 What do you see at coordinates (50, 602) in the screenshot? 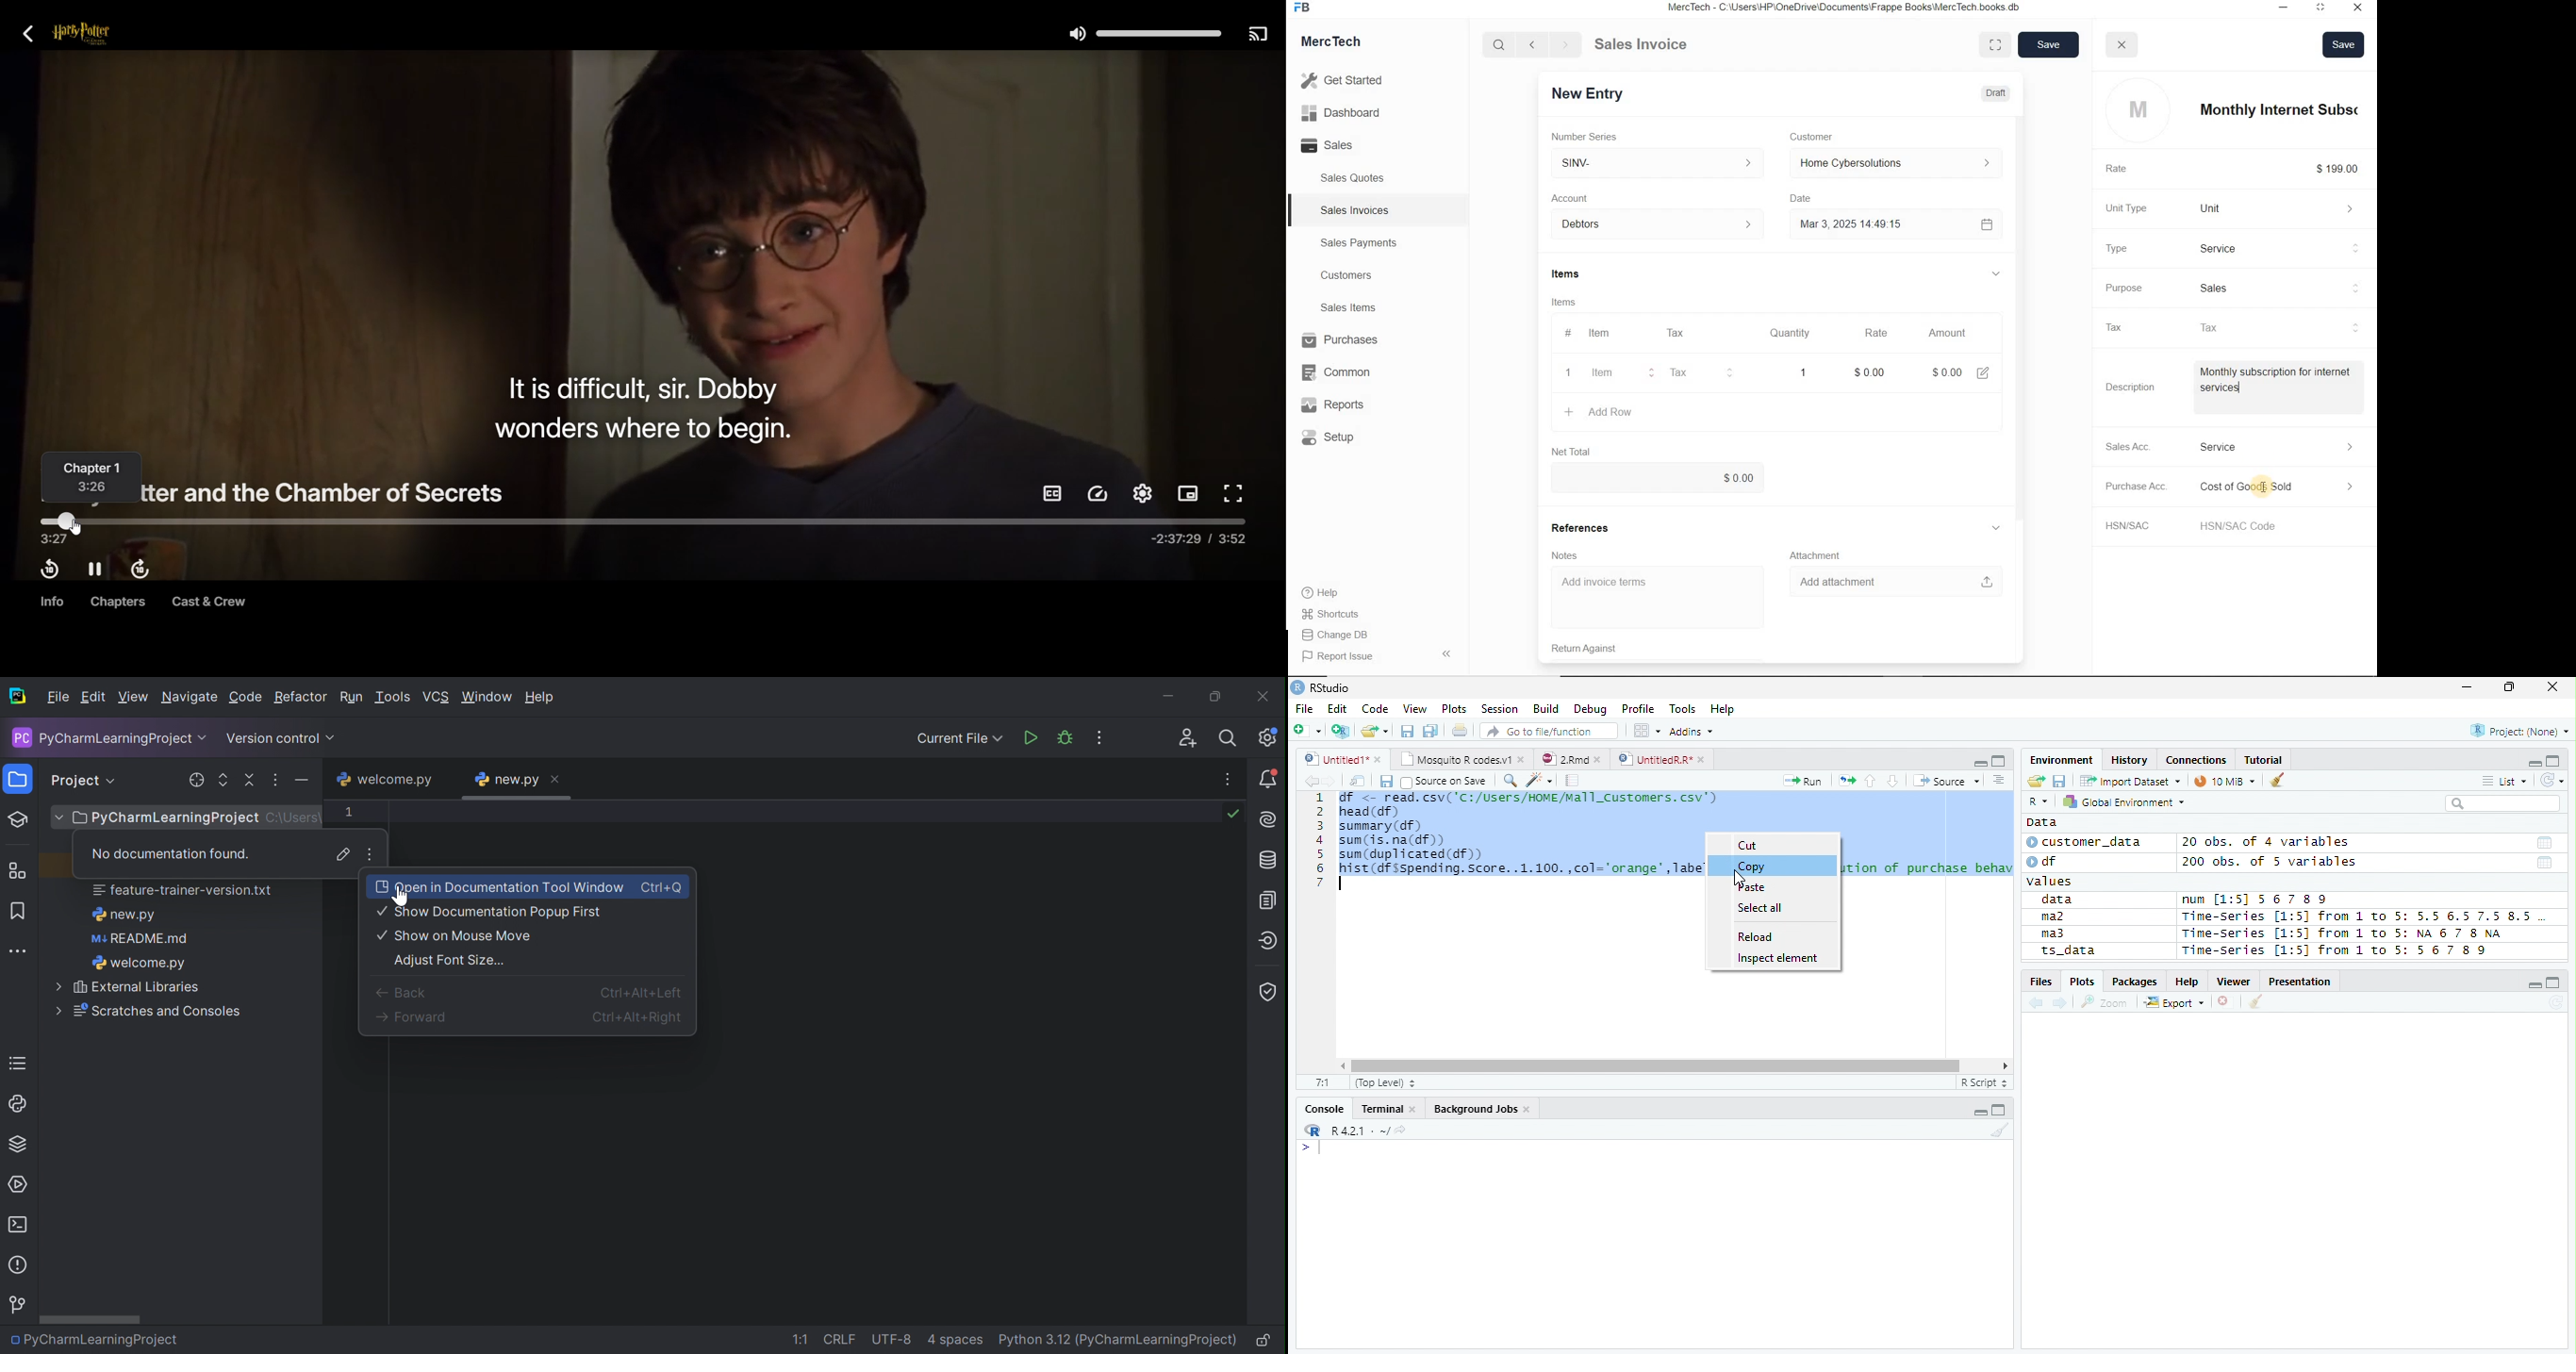
I see `Info` at bounding box center [50, 602].